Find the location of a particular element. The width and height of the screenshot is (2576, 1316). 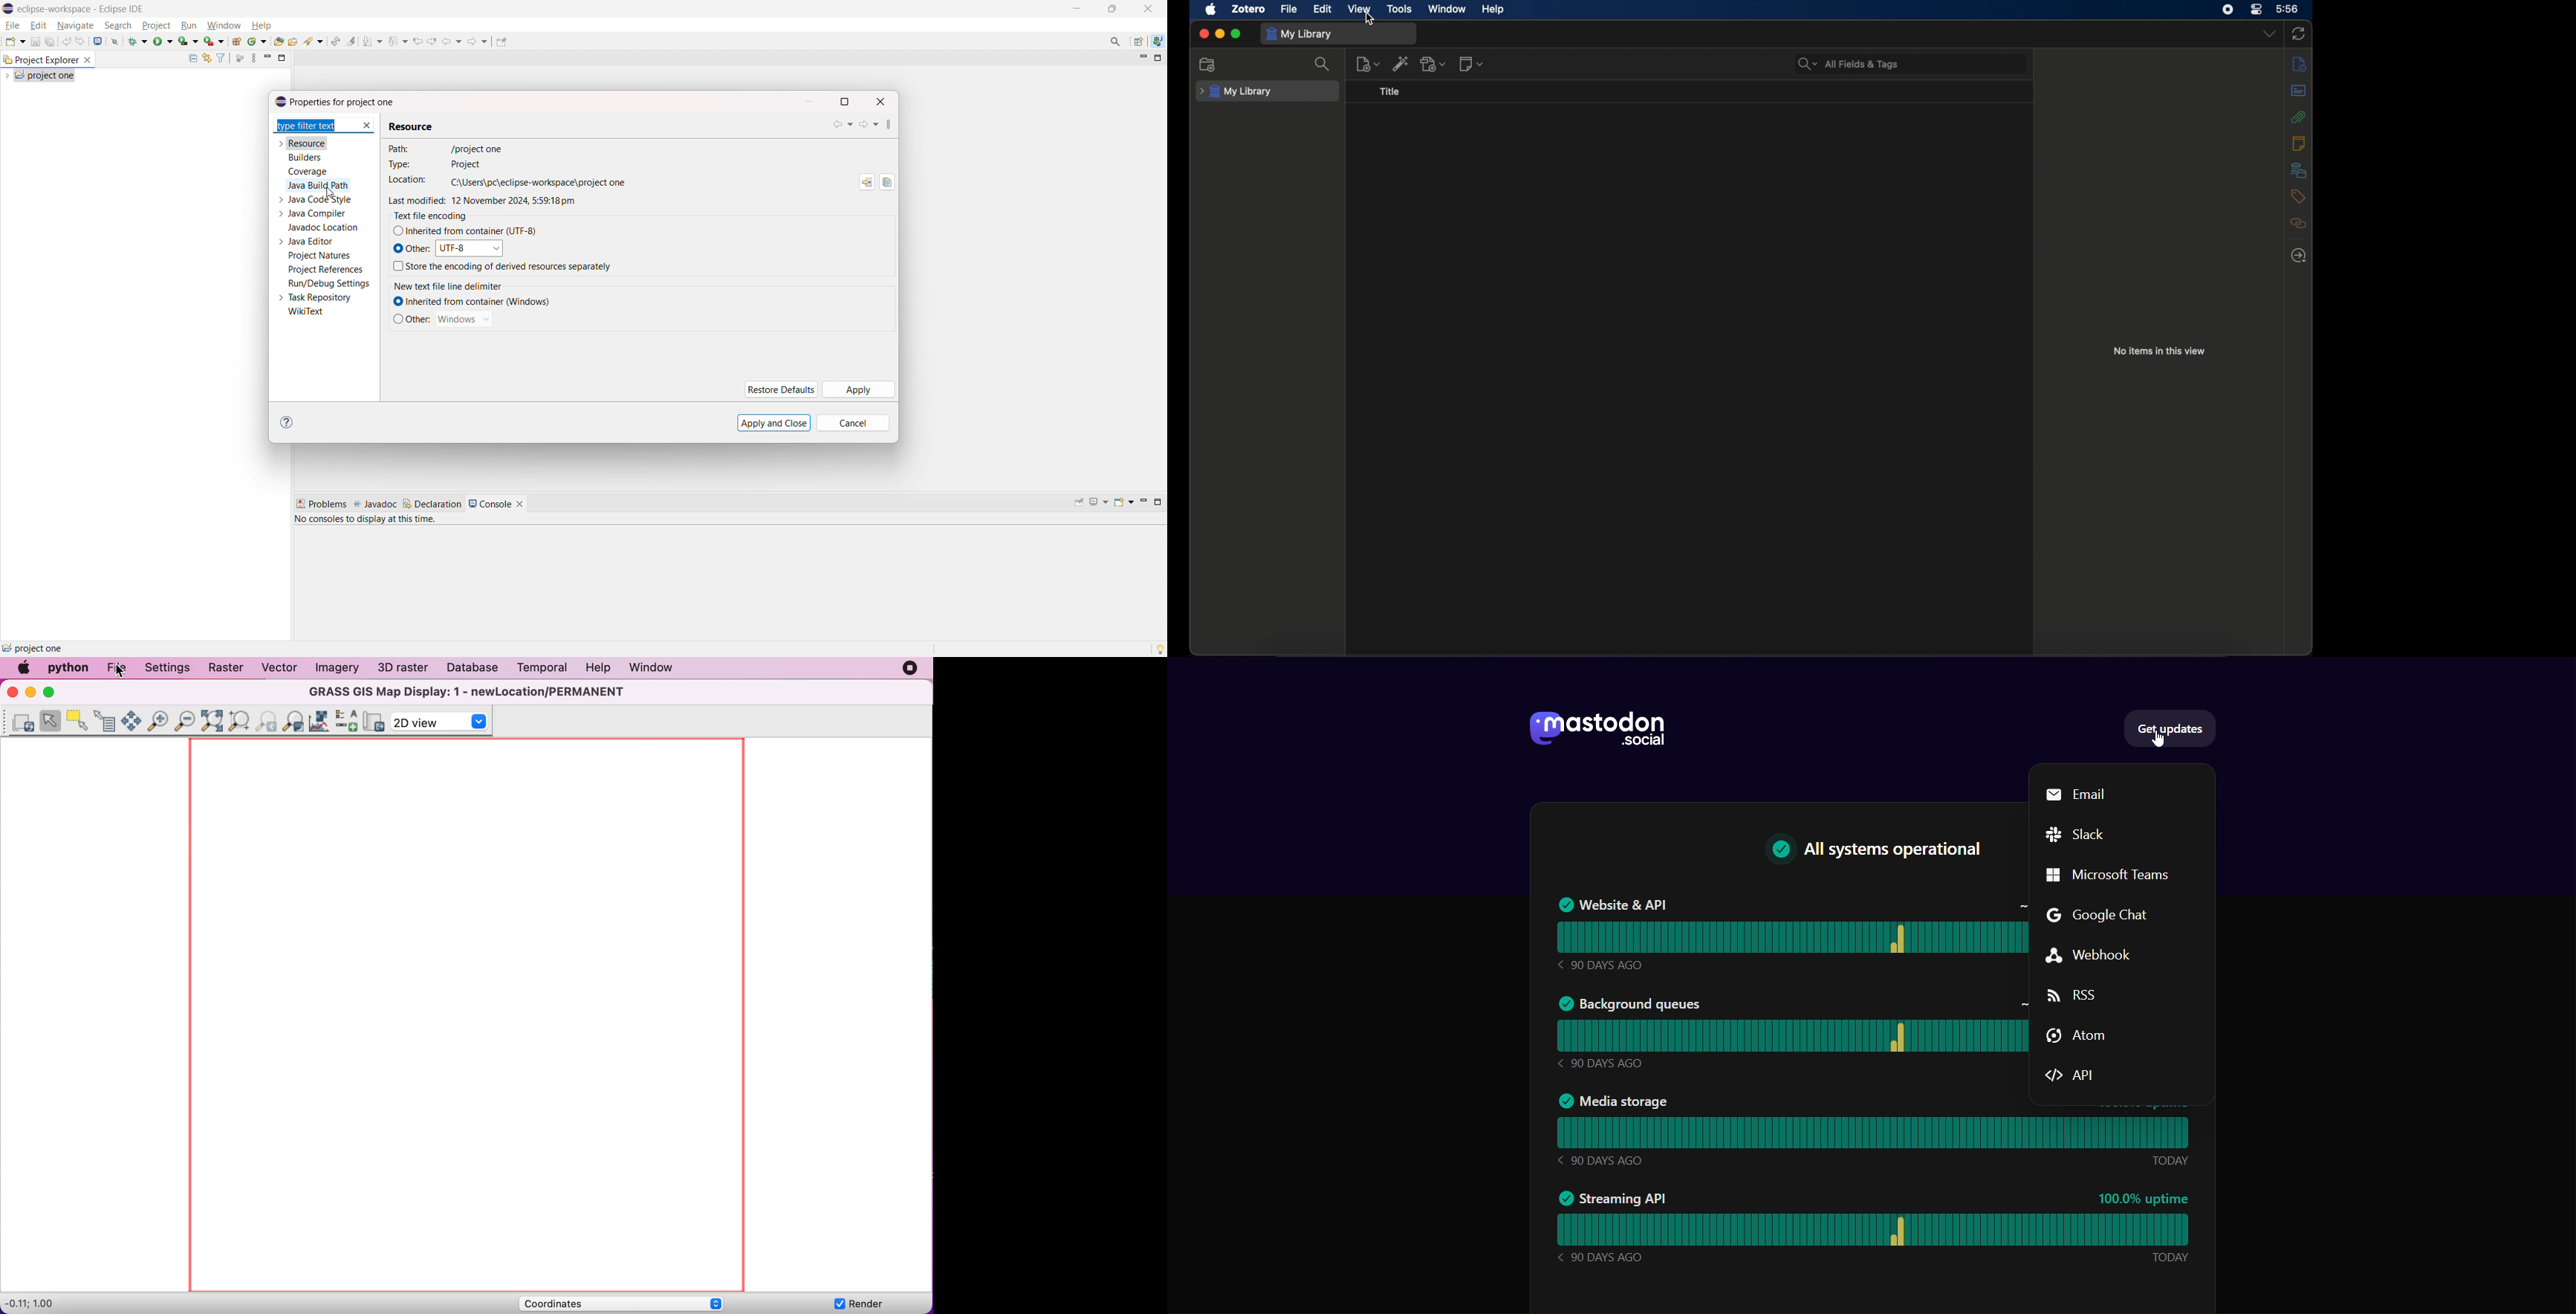

restore defaults is located at coordinates (780, 389).